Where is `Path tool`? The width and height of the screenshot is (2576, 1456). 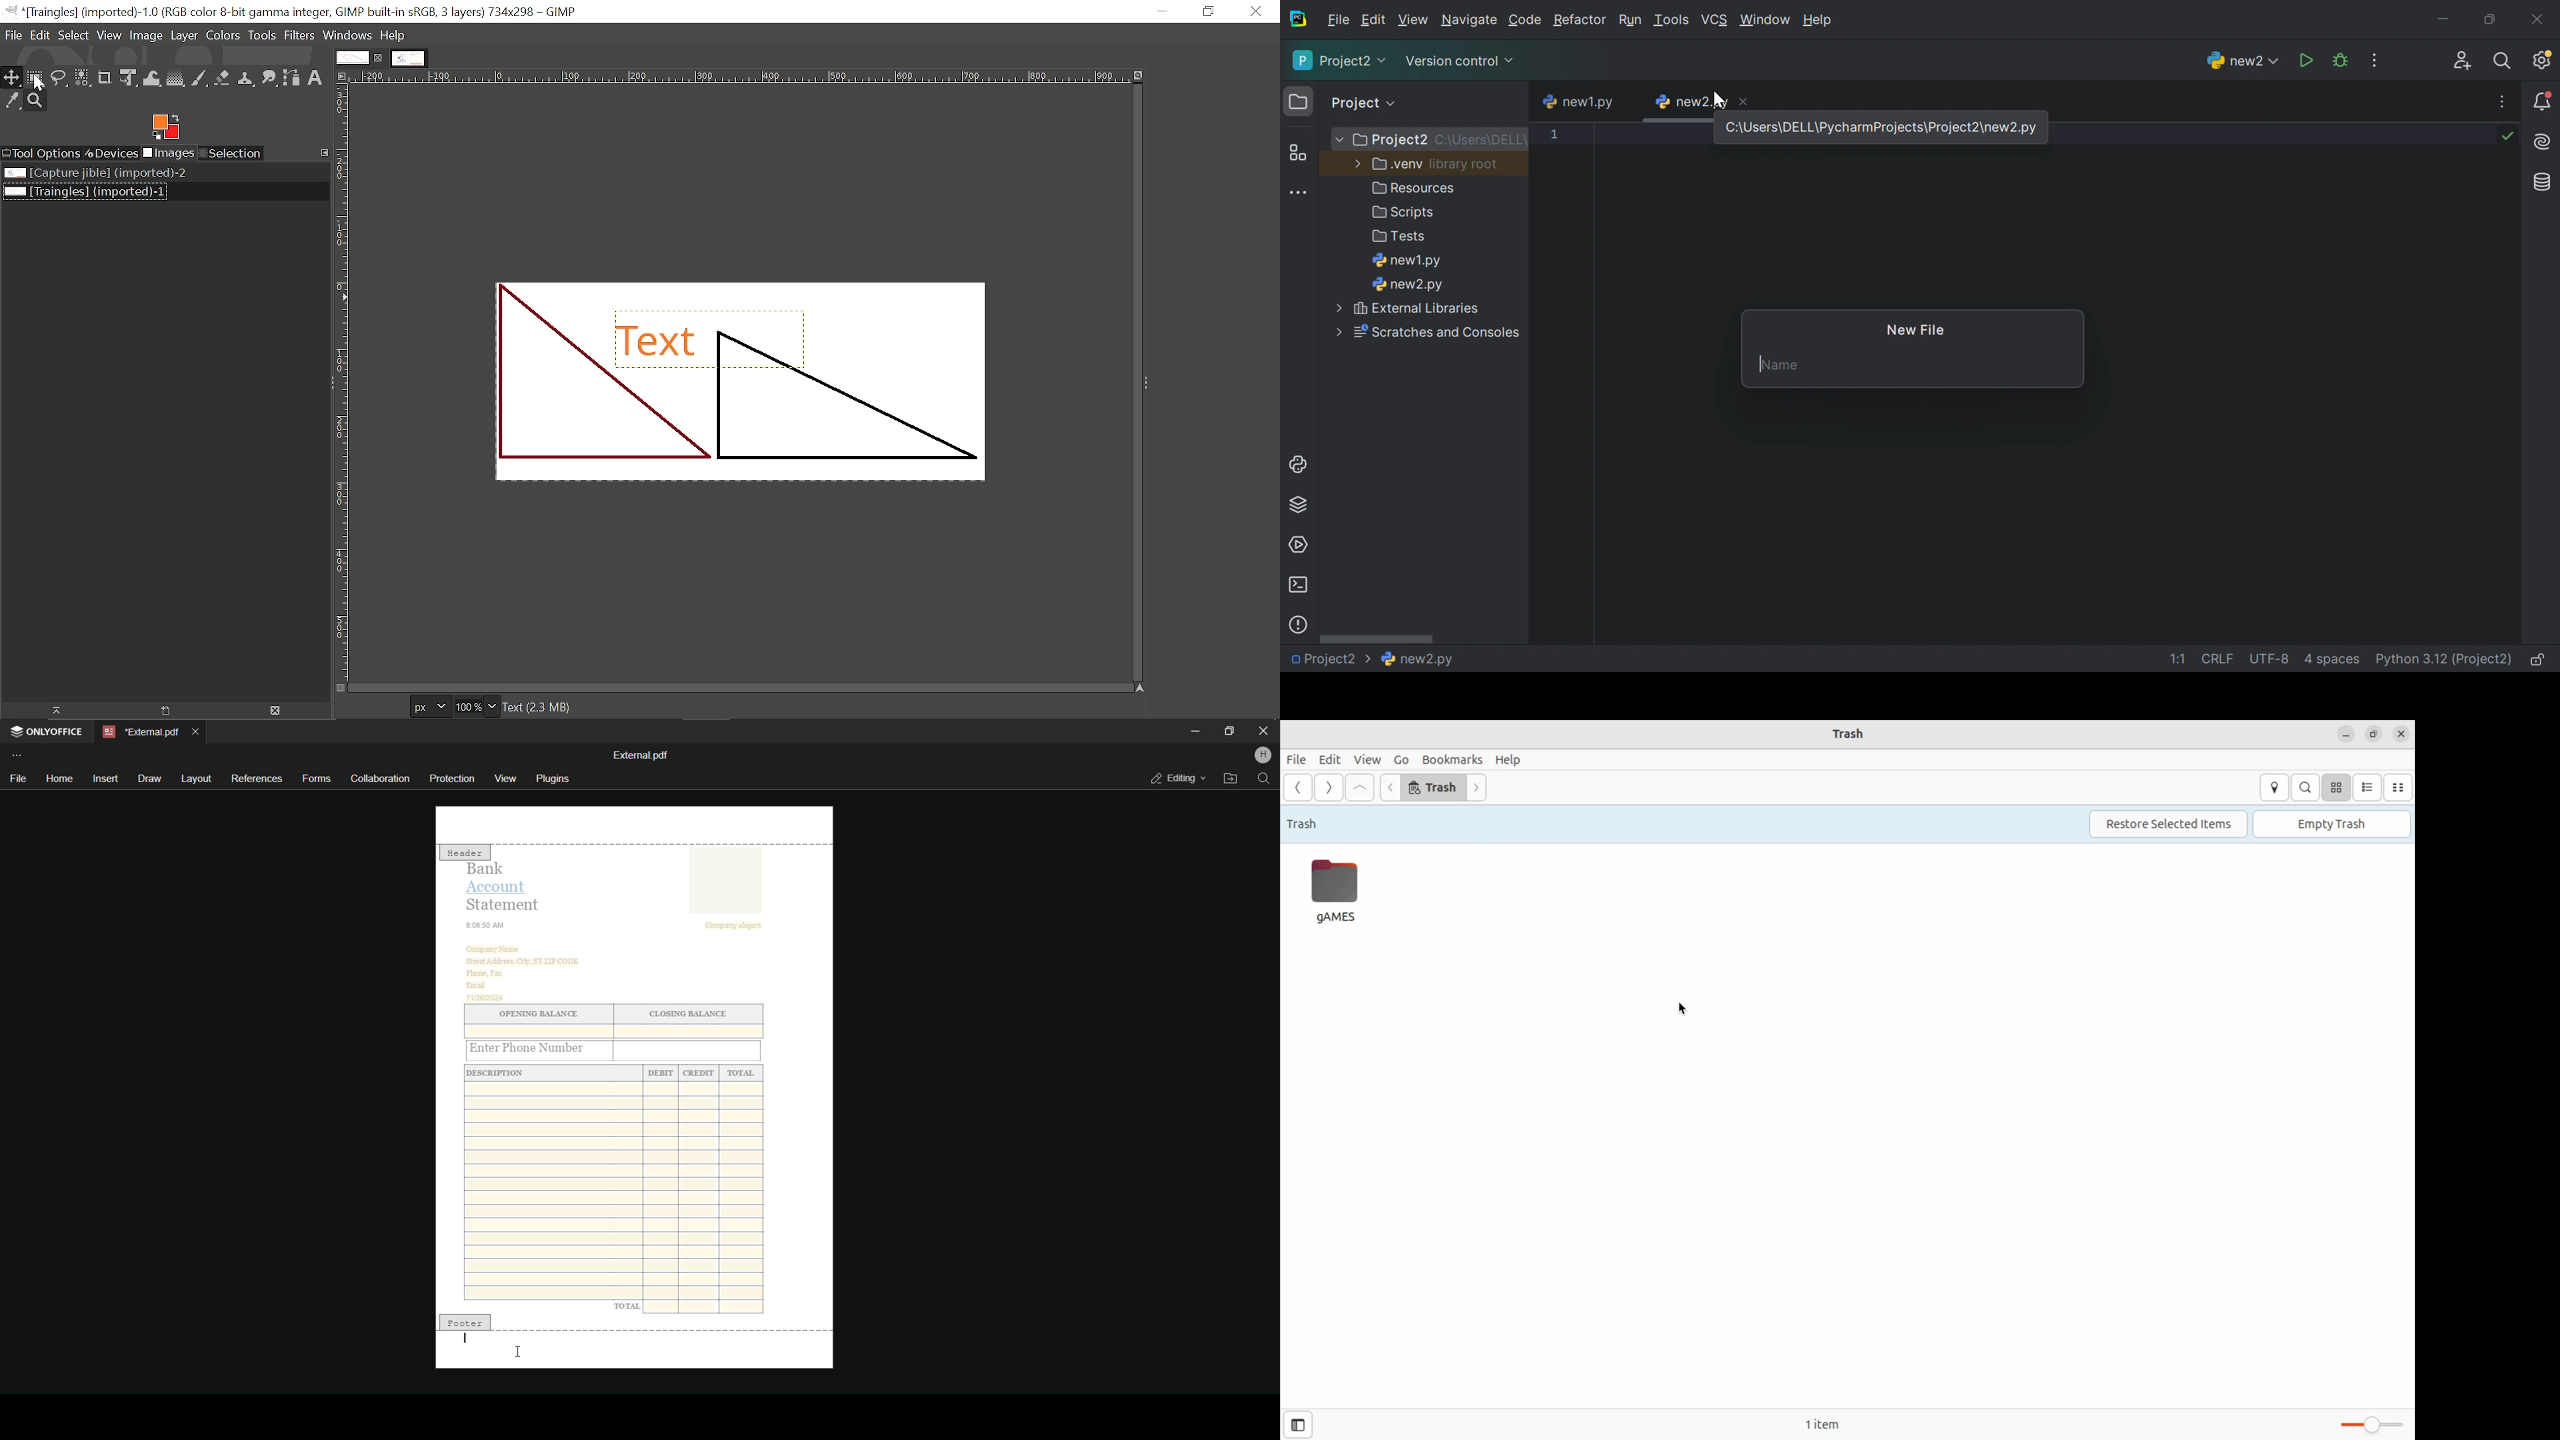 Path tool is located at coordinates (292, 79).